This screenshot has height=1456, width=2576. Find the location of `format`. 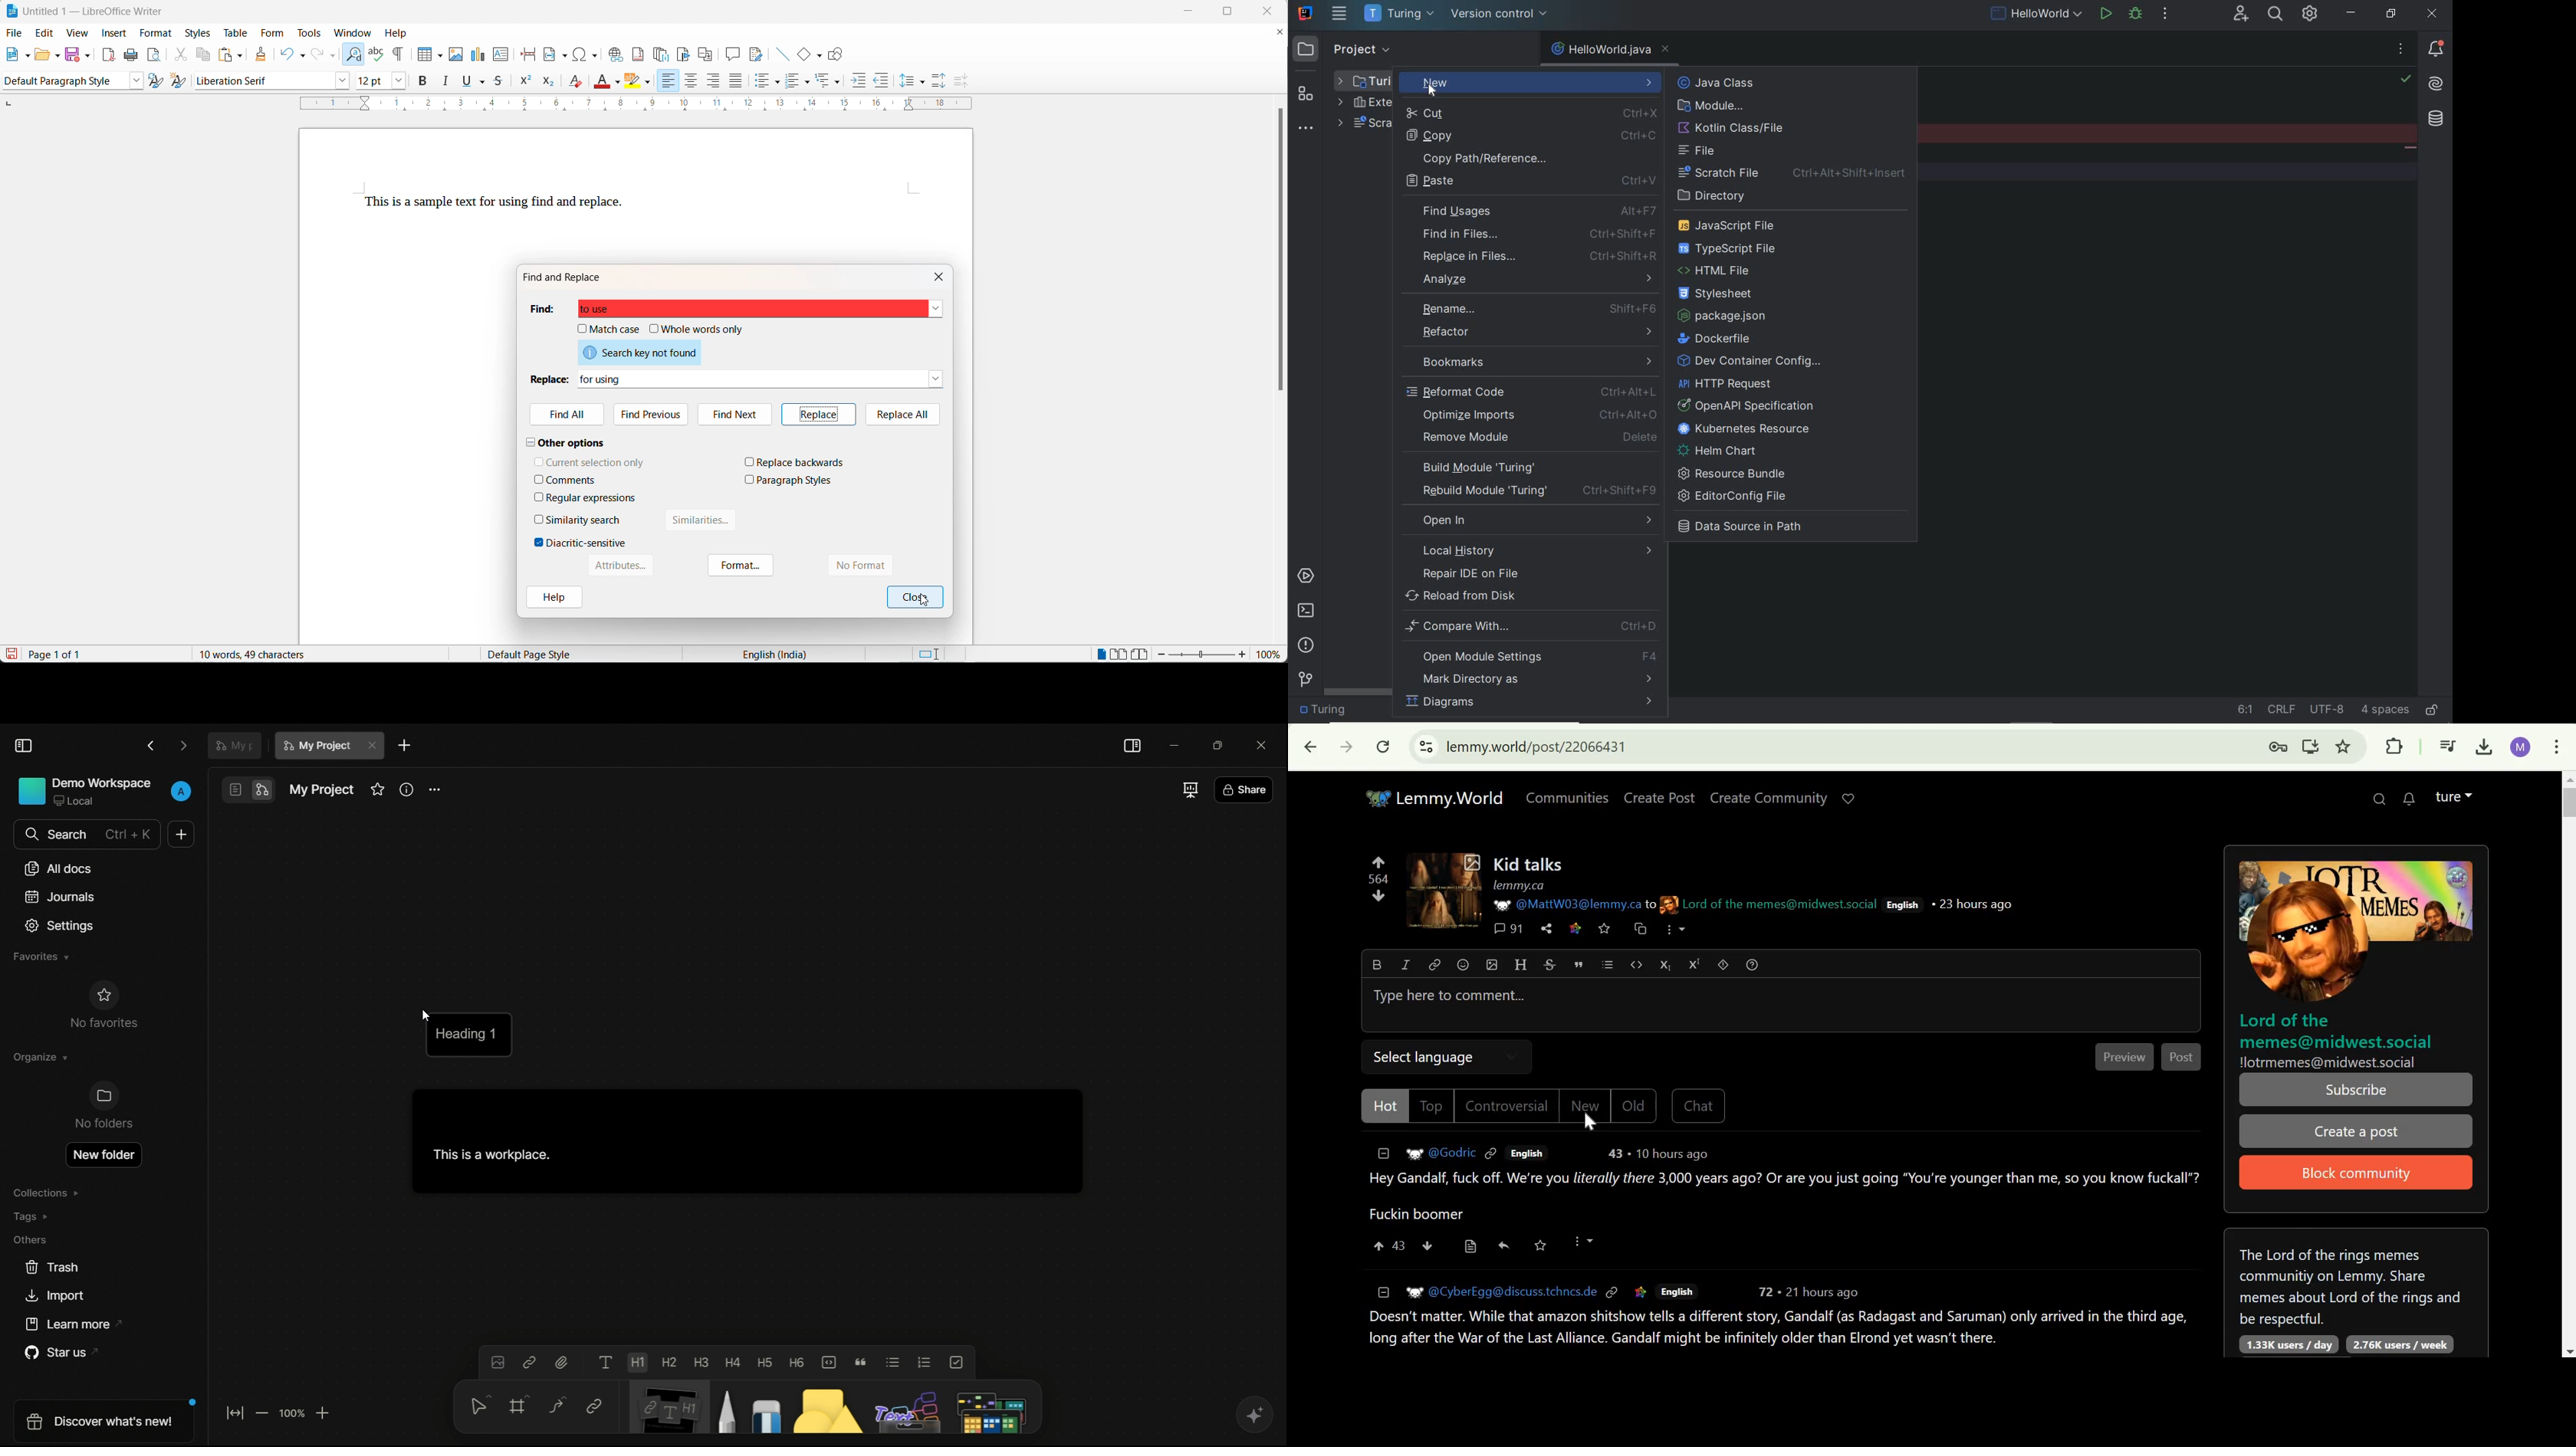

format is located at coordinates (742, 567).